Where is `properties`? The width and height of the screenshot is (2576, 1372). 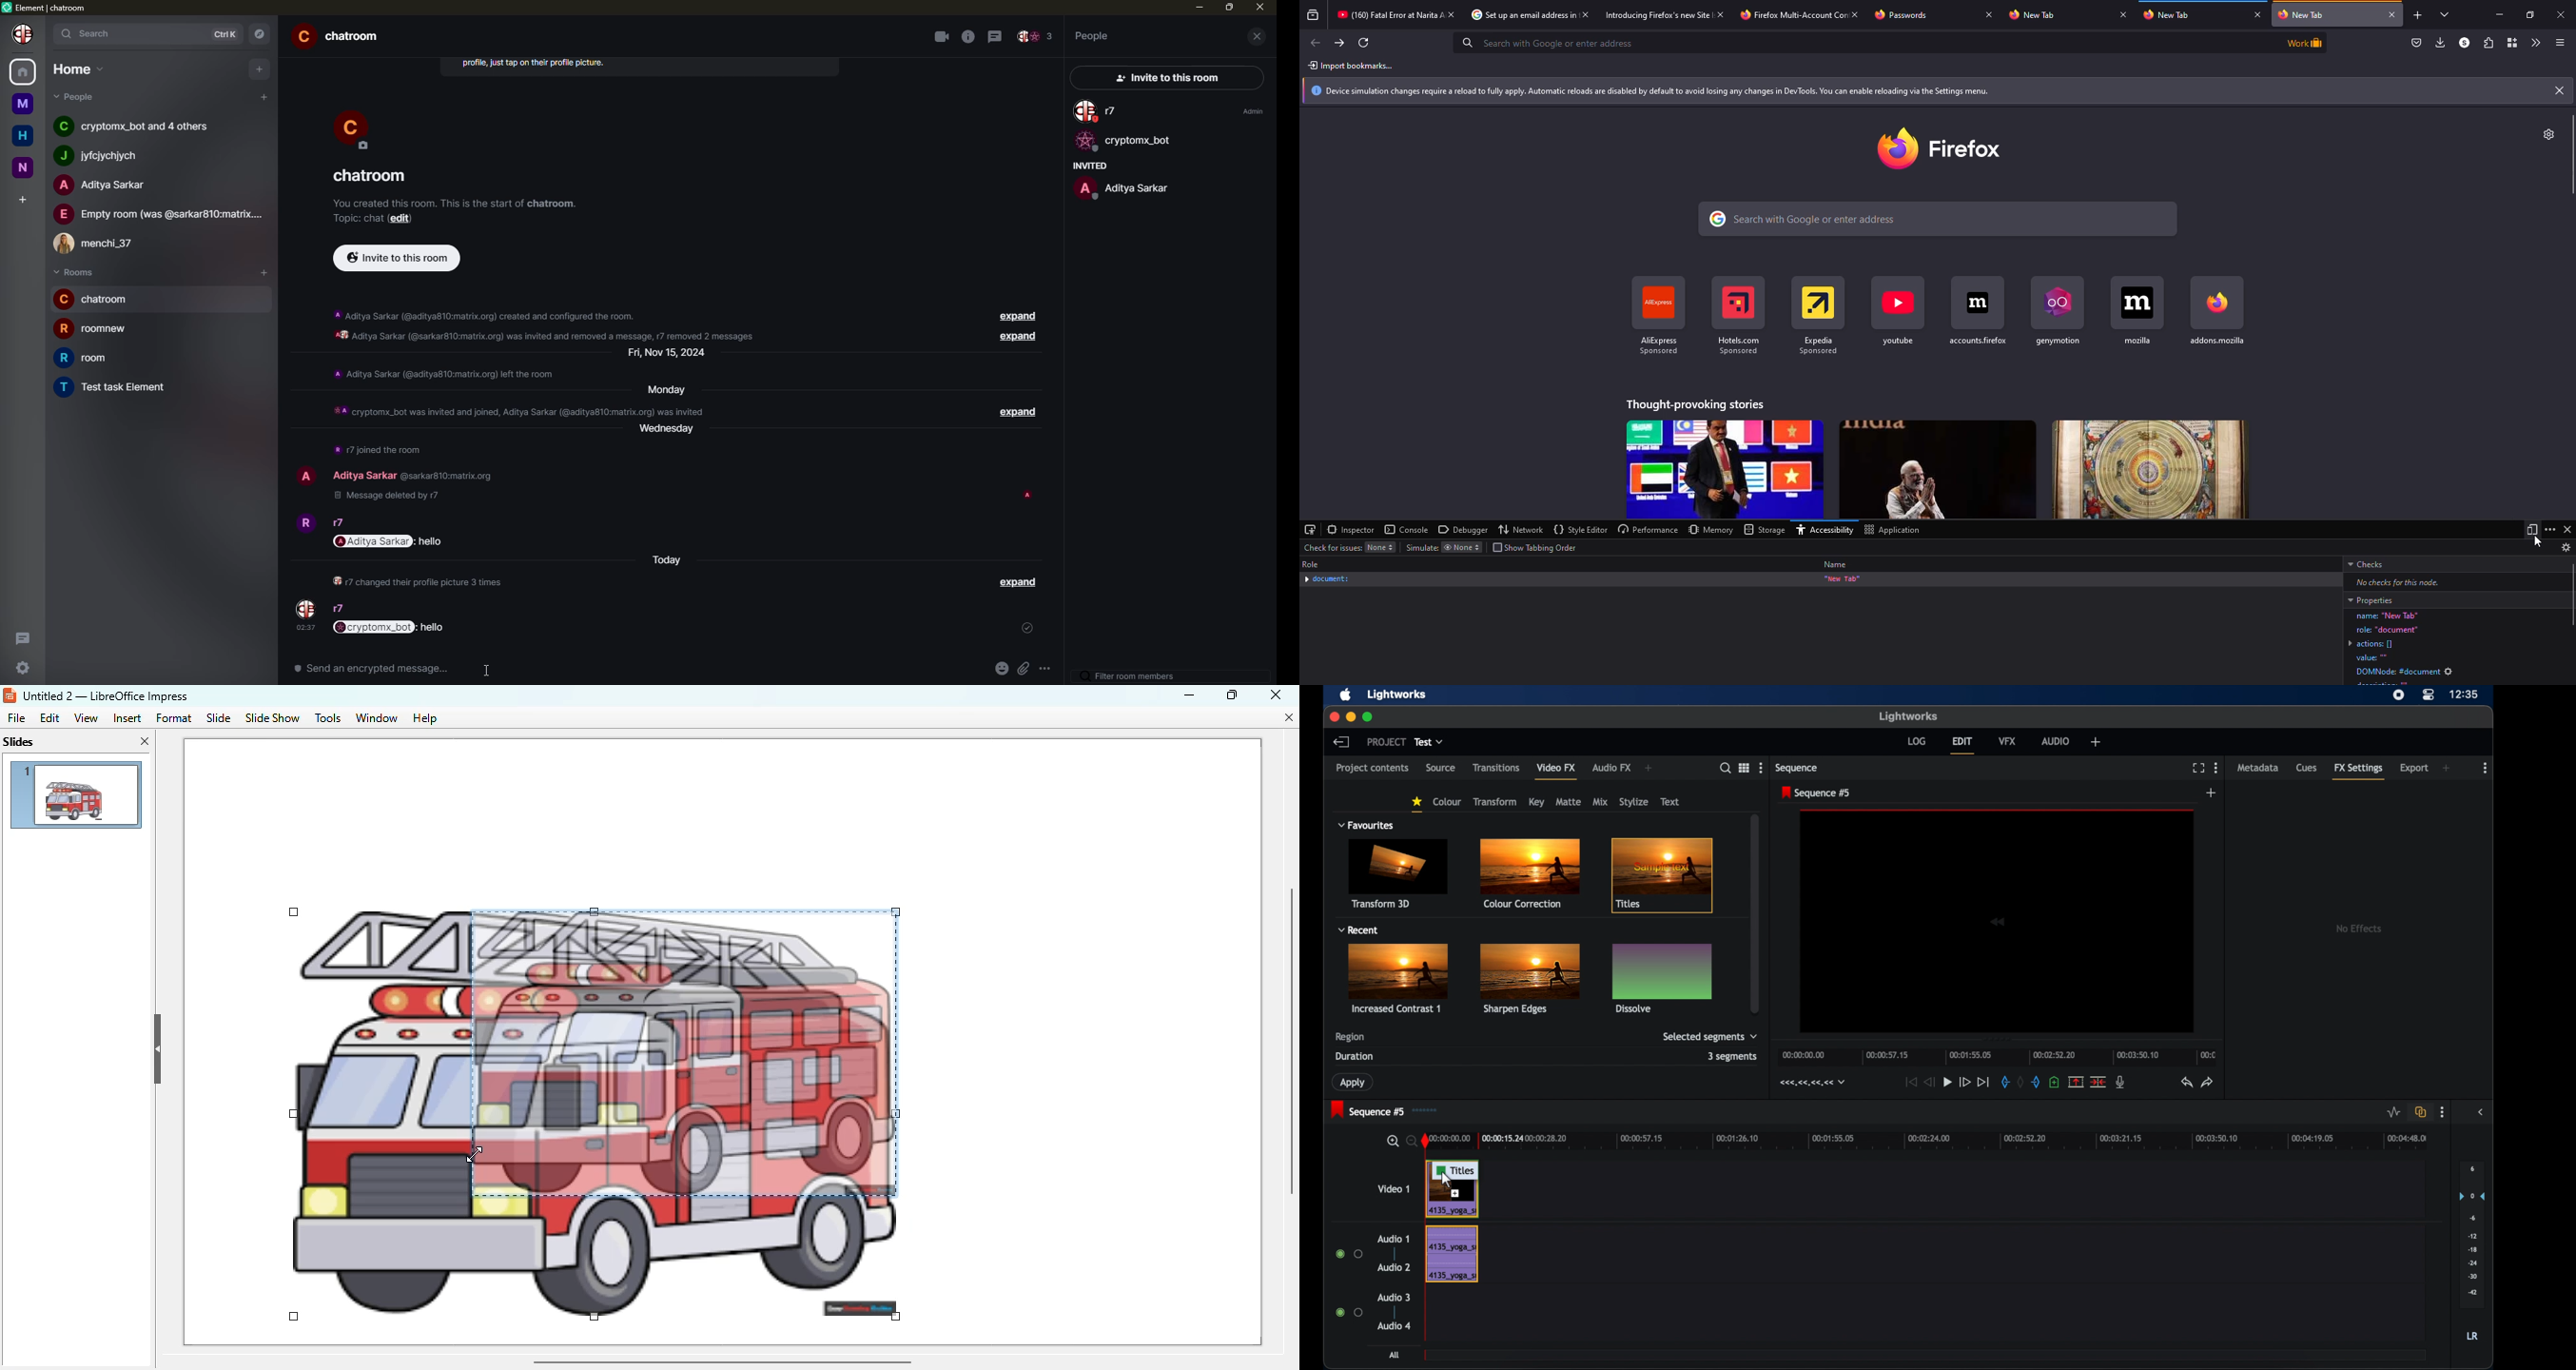 properties is located at coordinates (2371, 600).